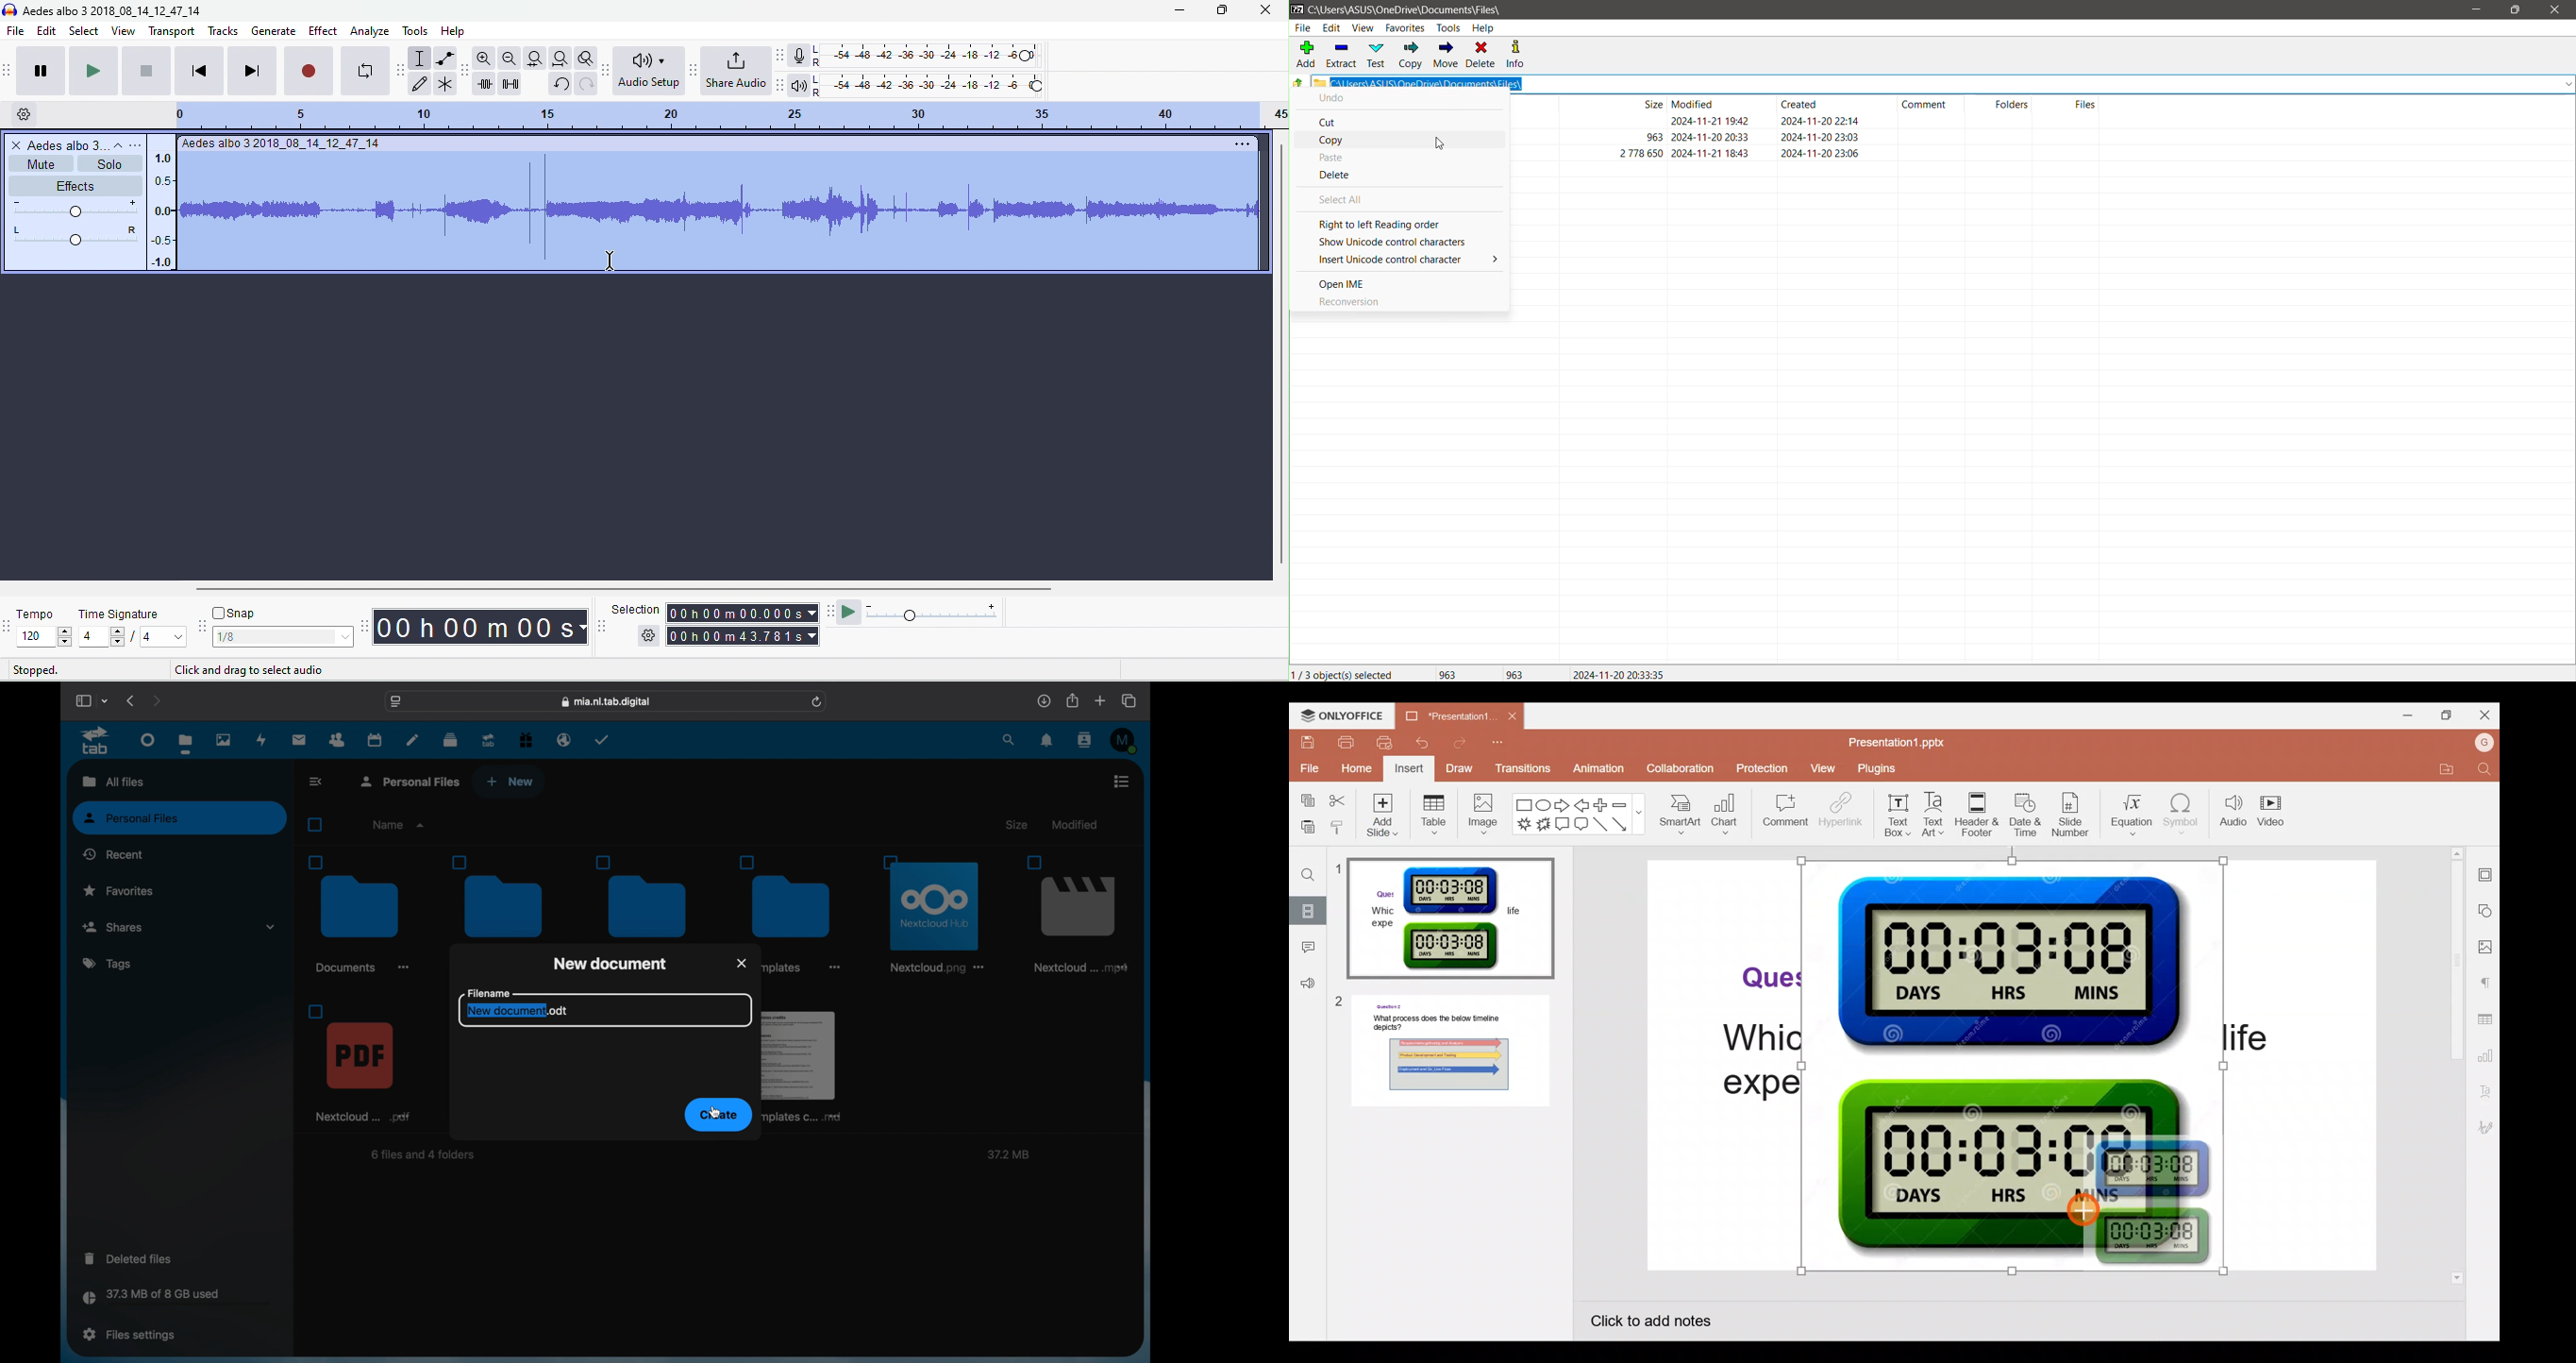  Describe the element at coordinates (2446, 714) in the screenshot. I see `Maximize` at that location.